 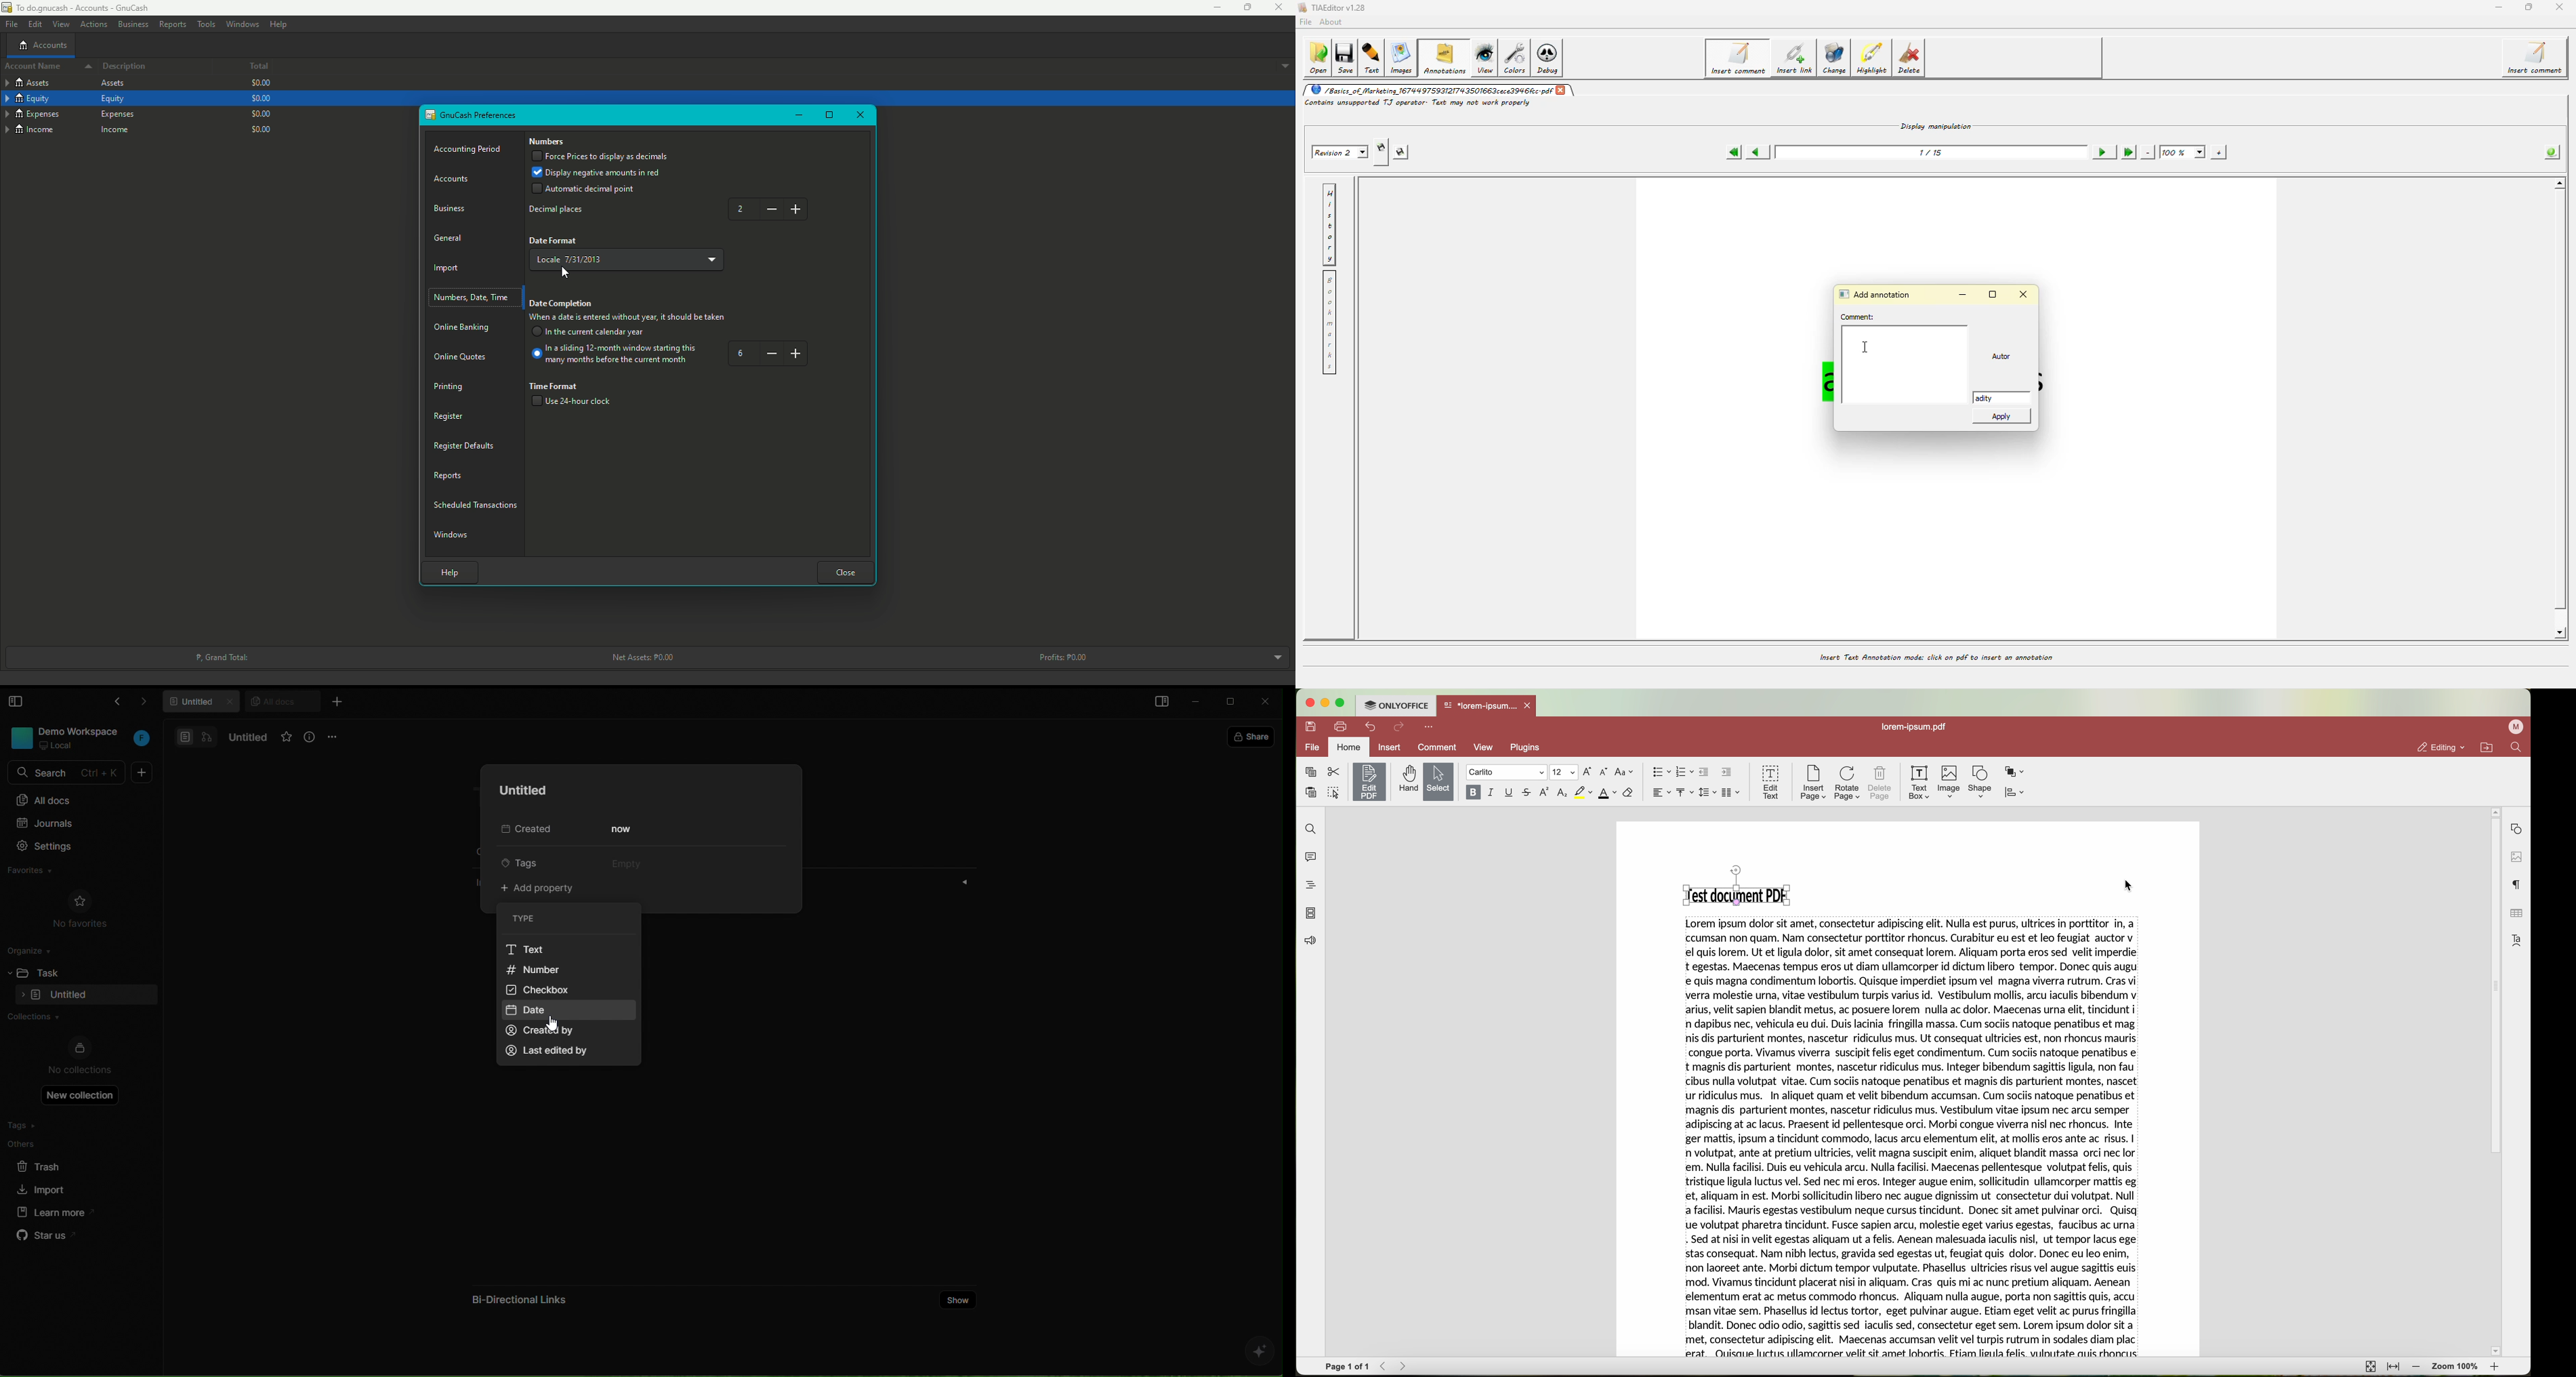 I want to click on docs, so click(x=196, y=736).